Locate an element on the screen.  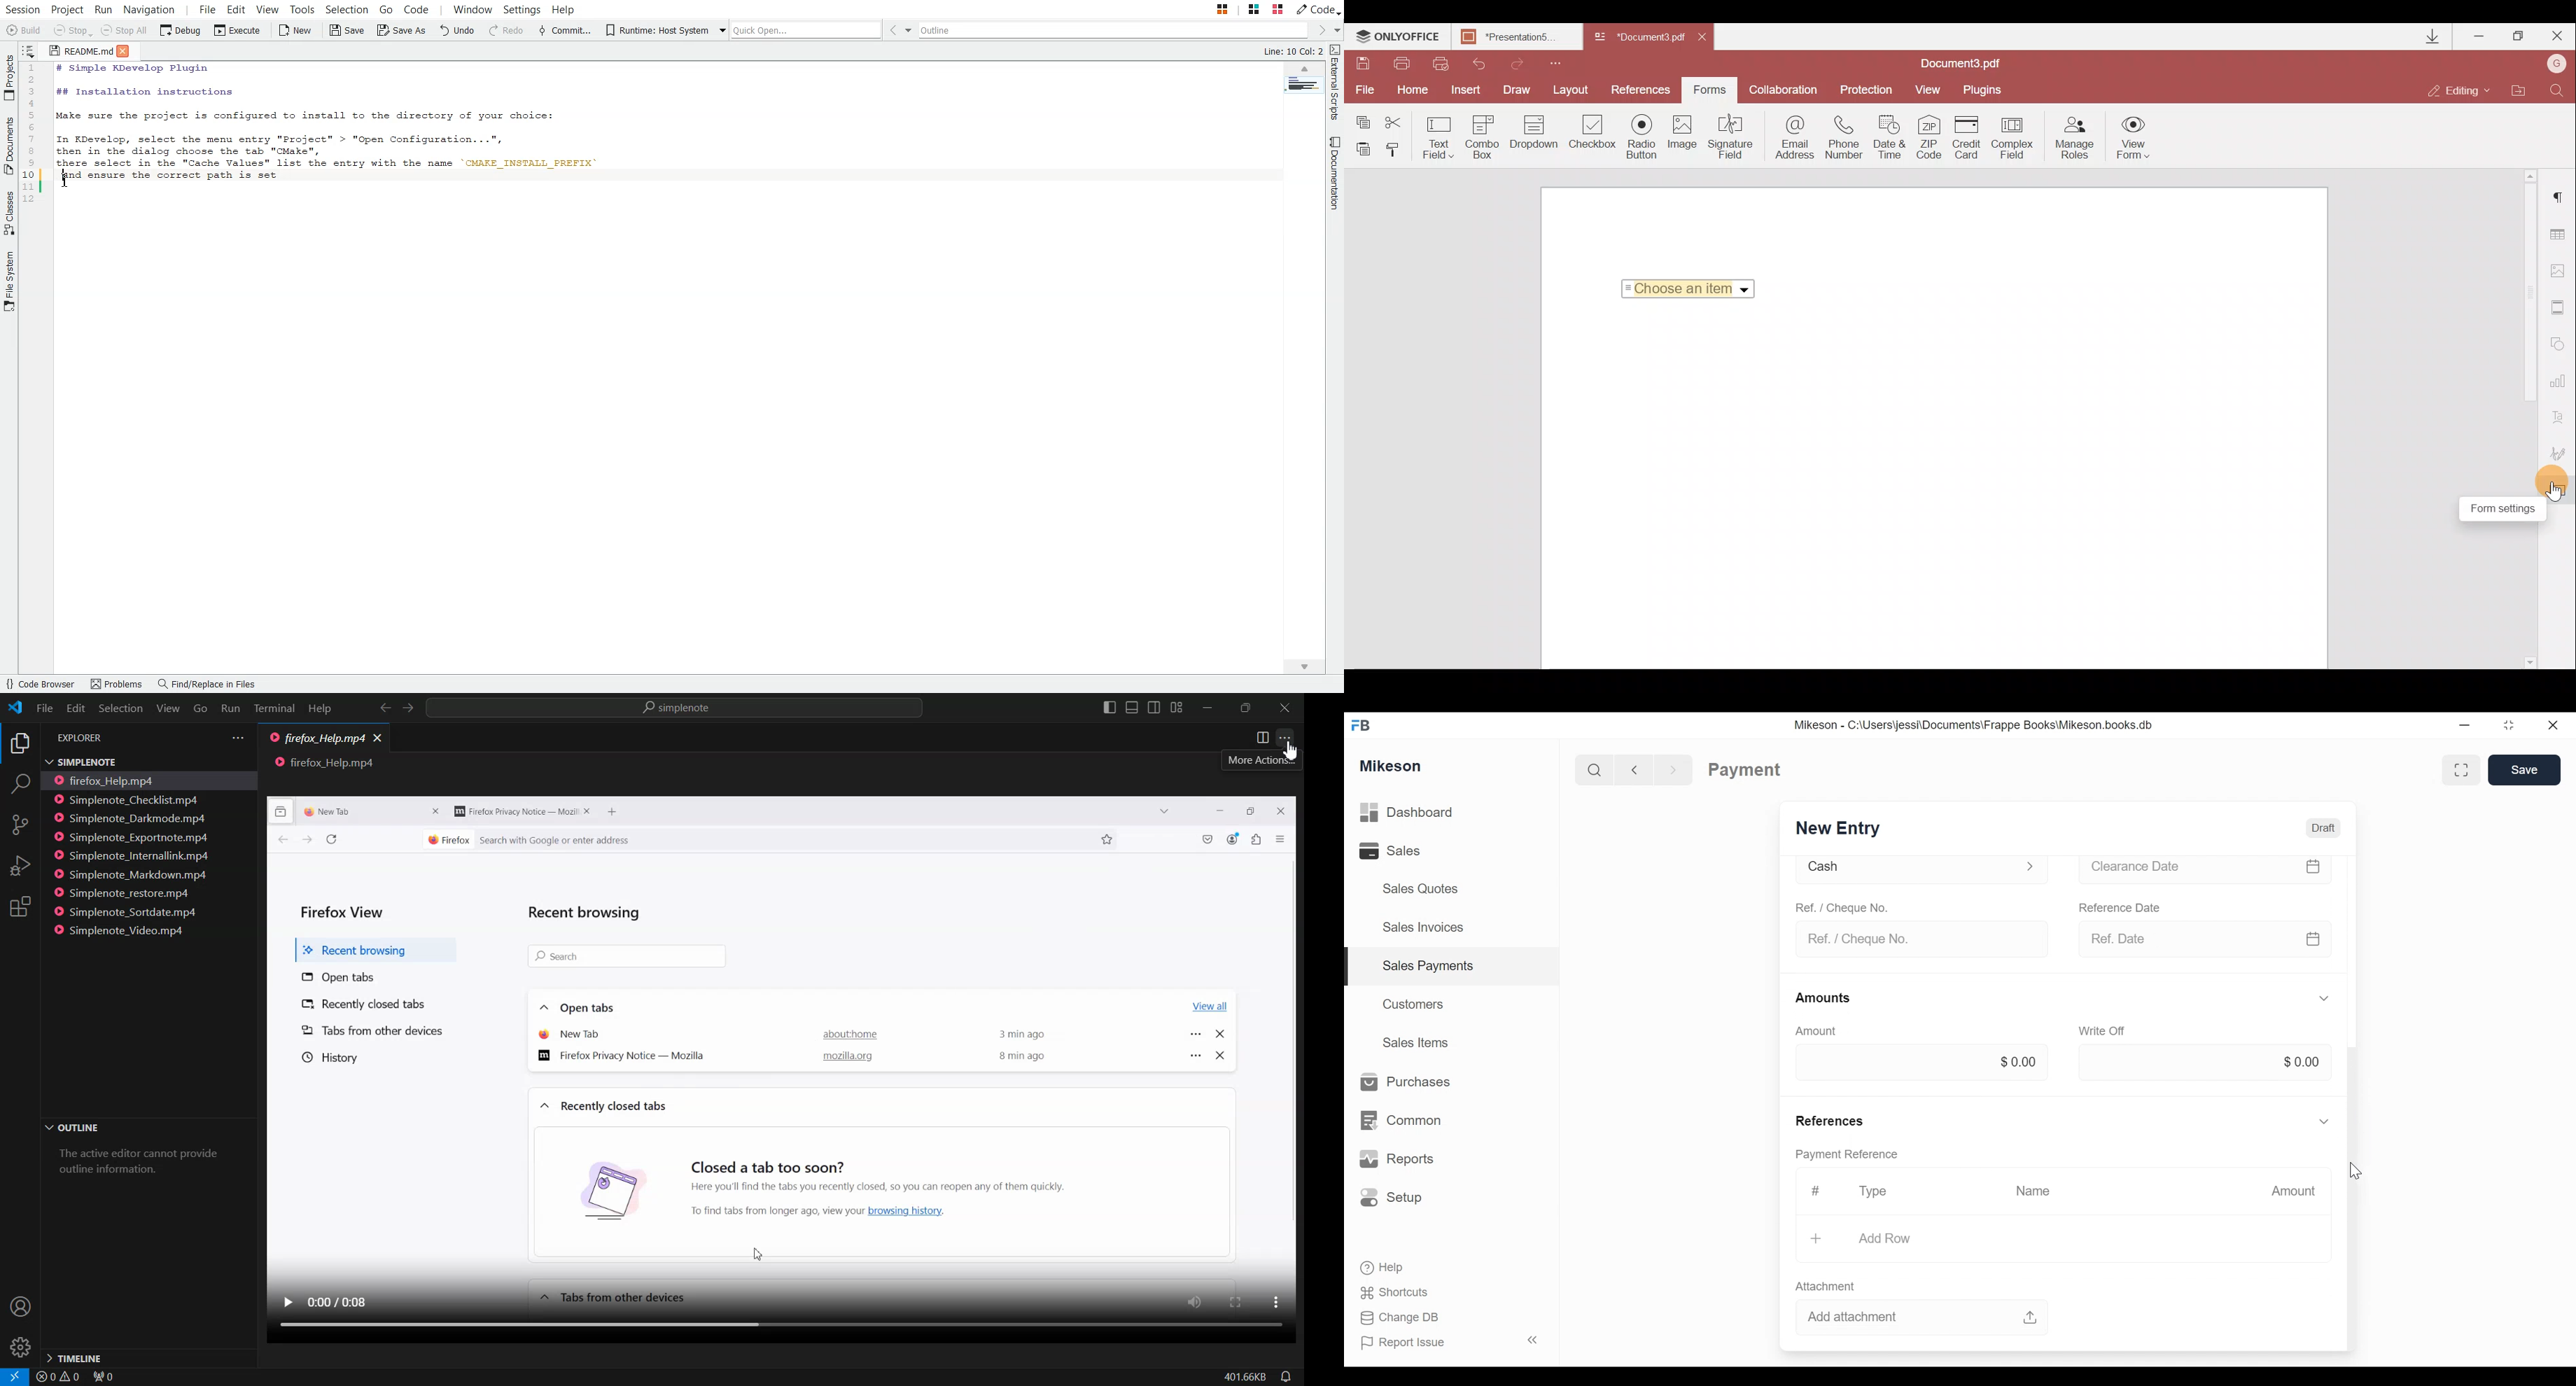
FB is located at coordinates (1365, 723).